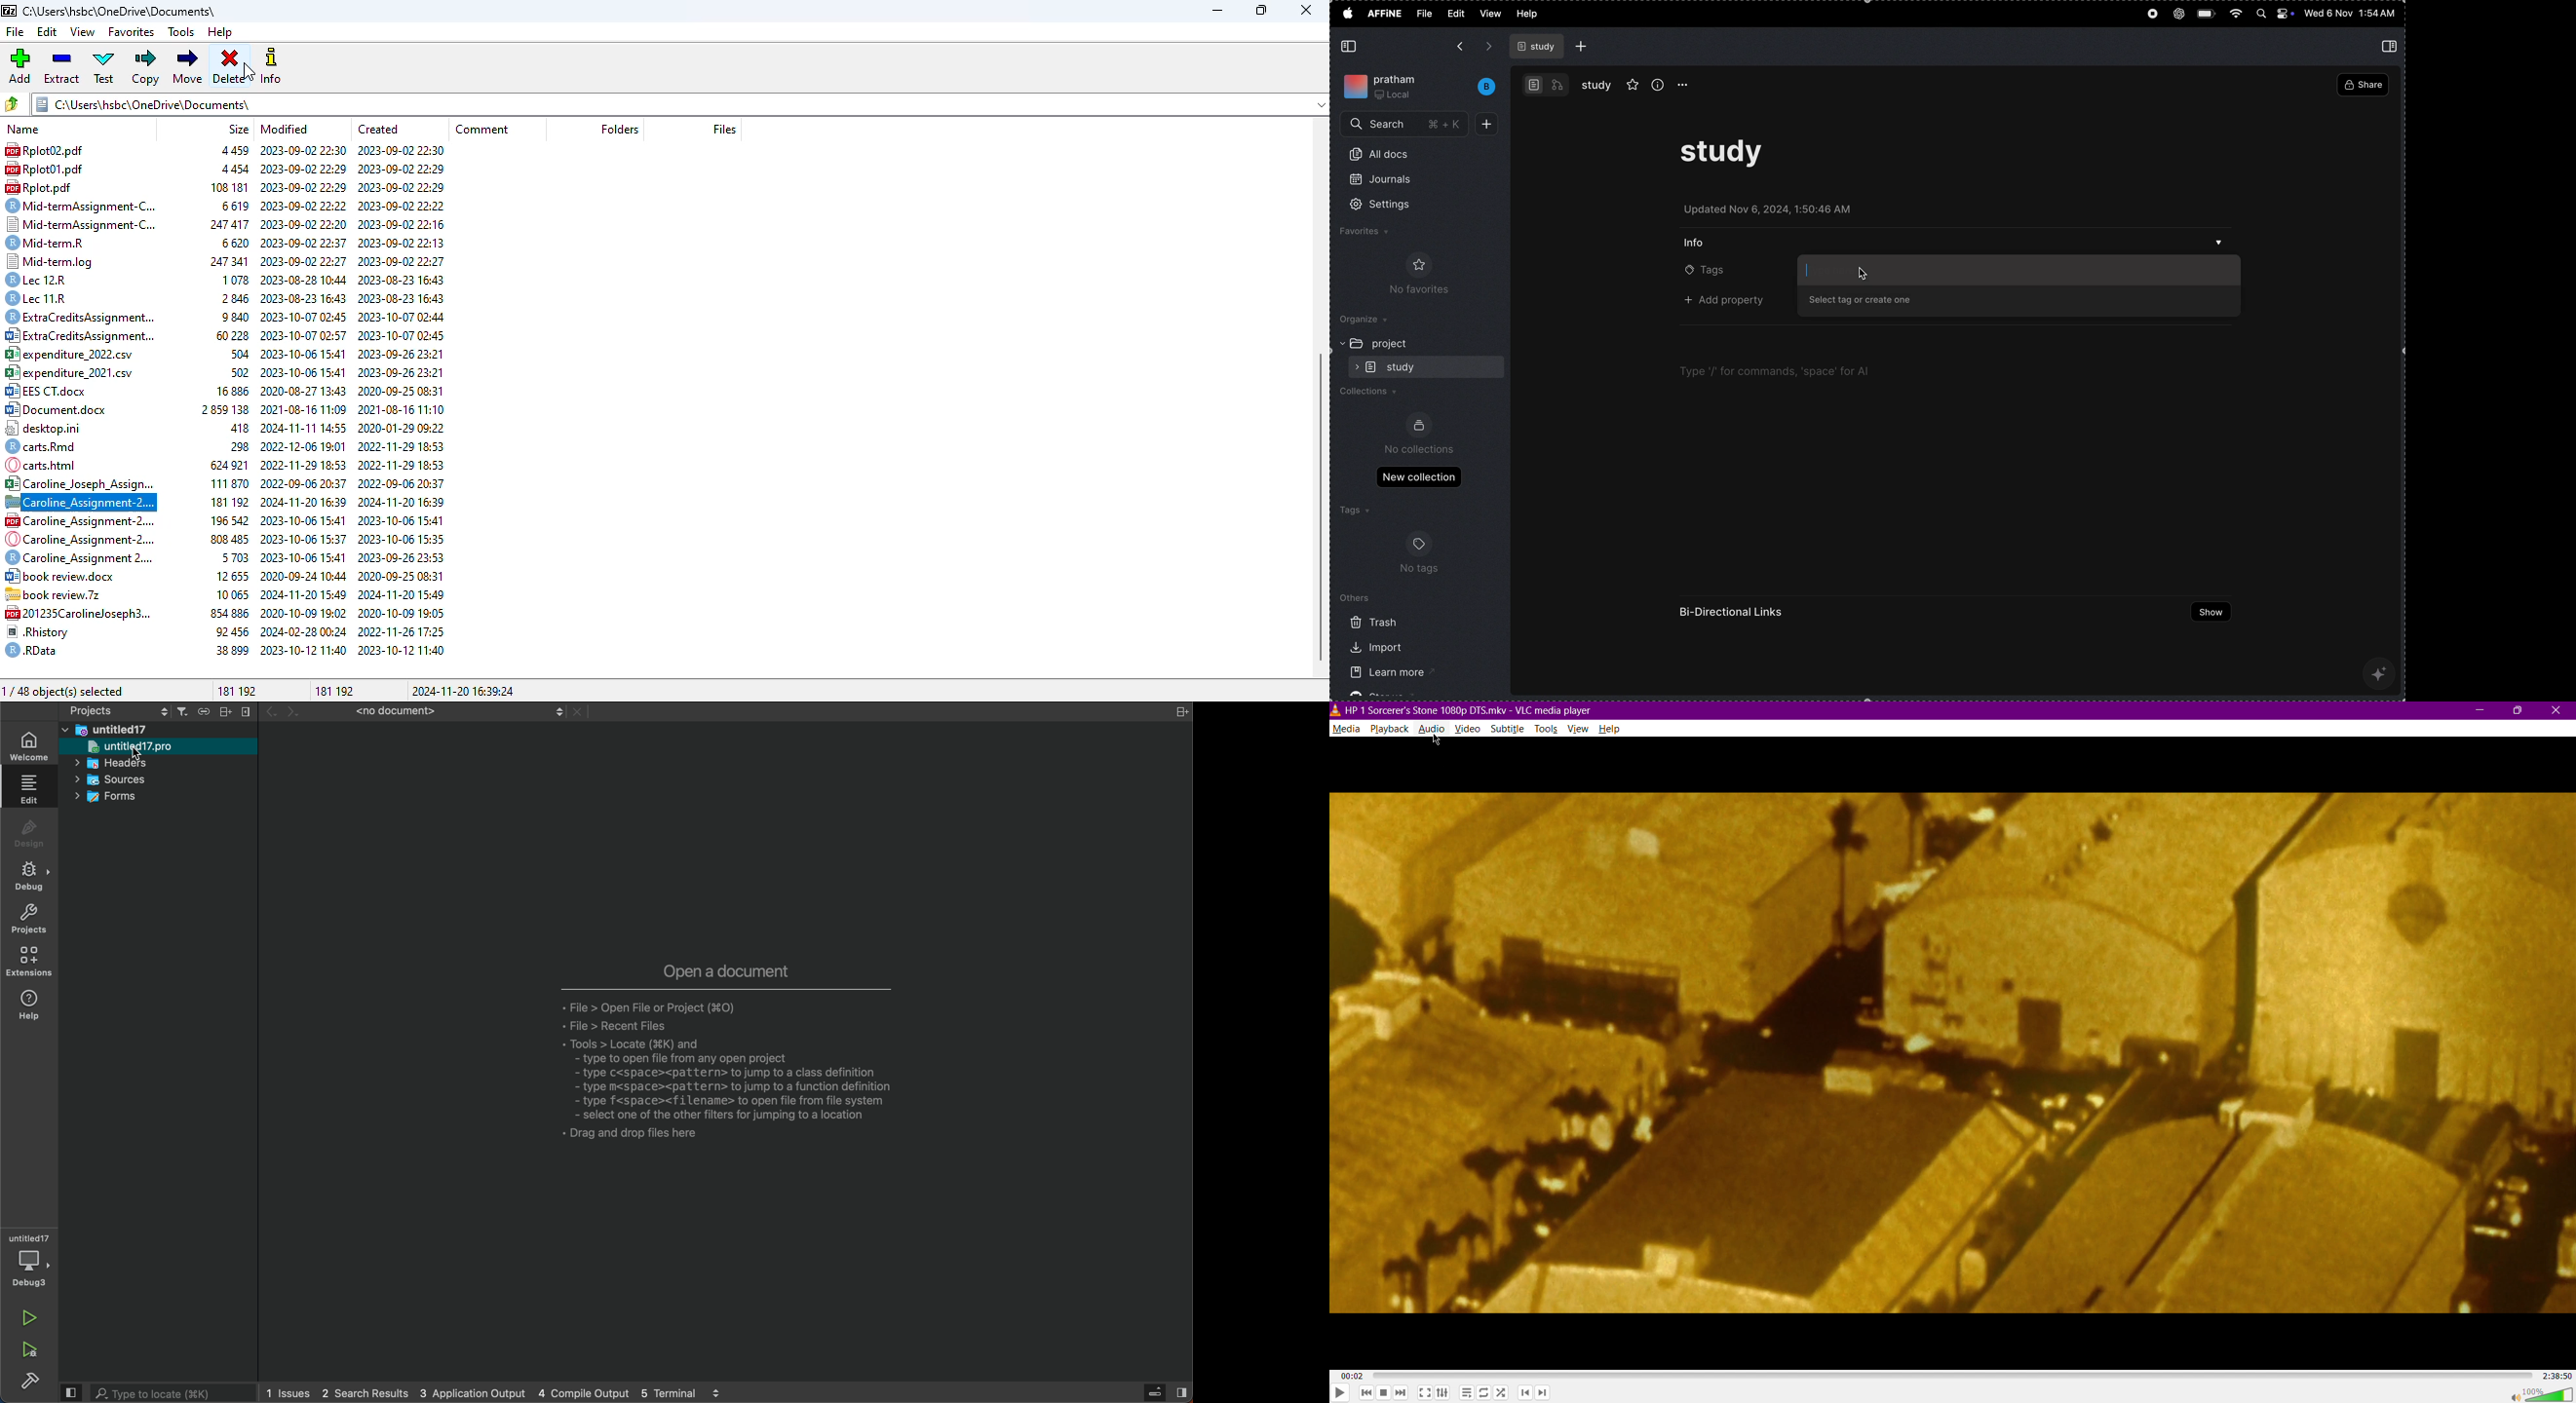  What do you see at coordinates (103, 66) in the screenshot?
I see `test` at bounding box center [103, 66].